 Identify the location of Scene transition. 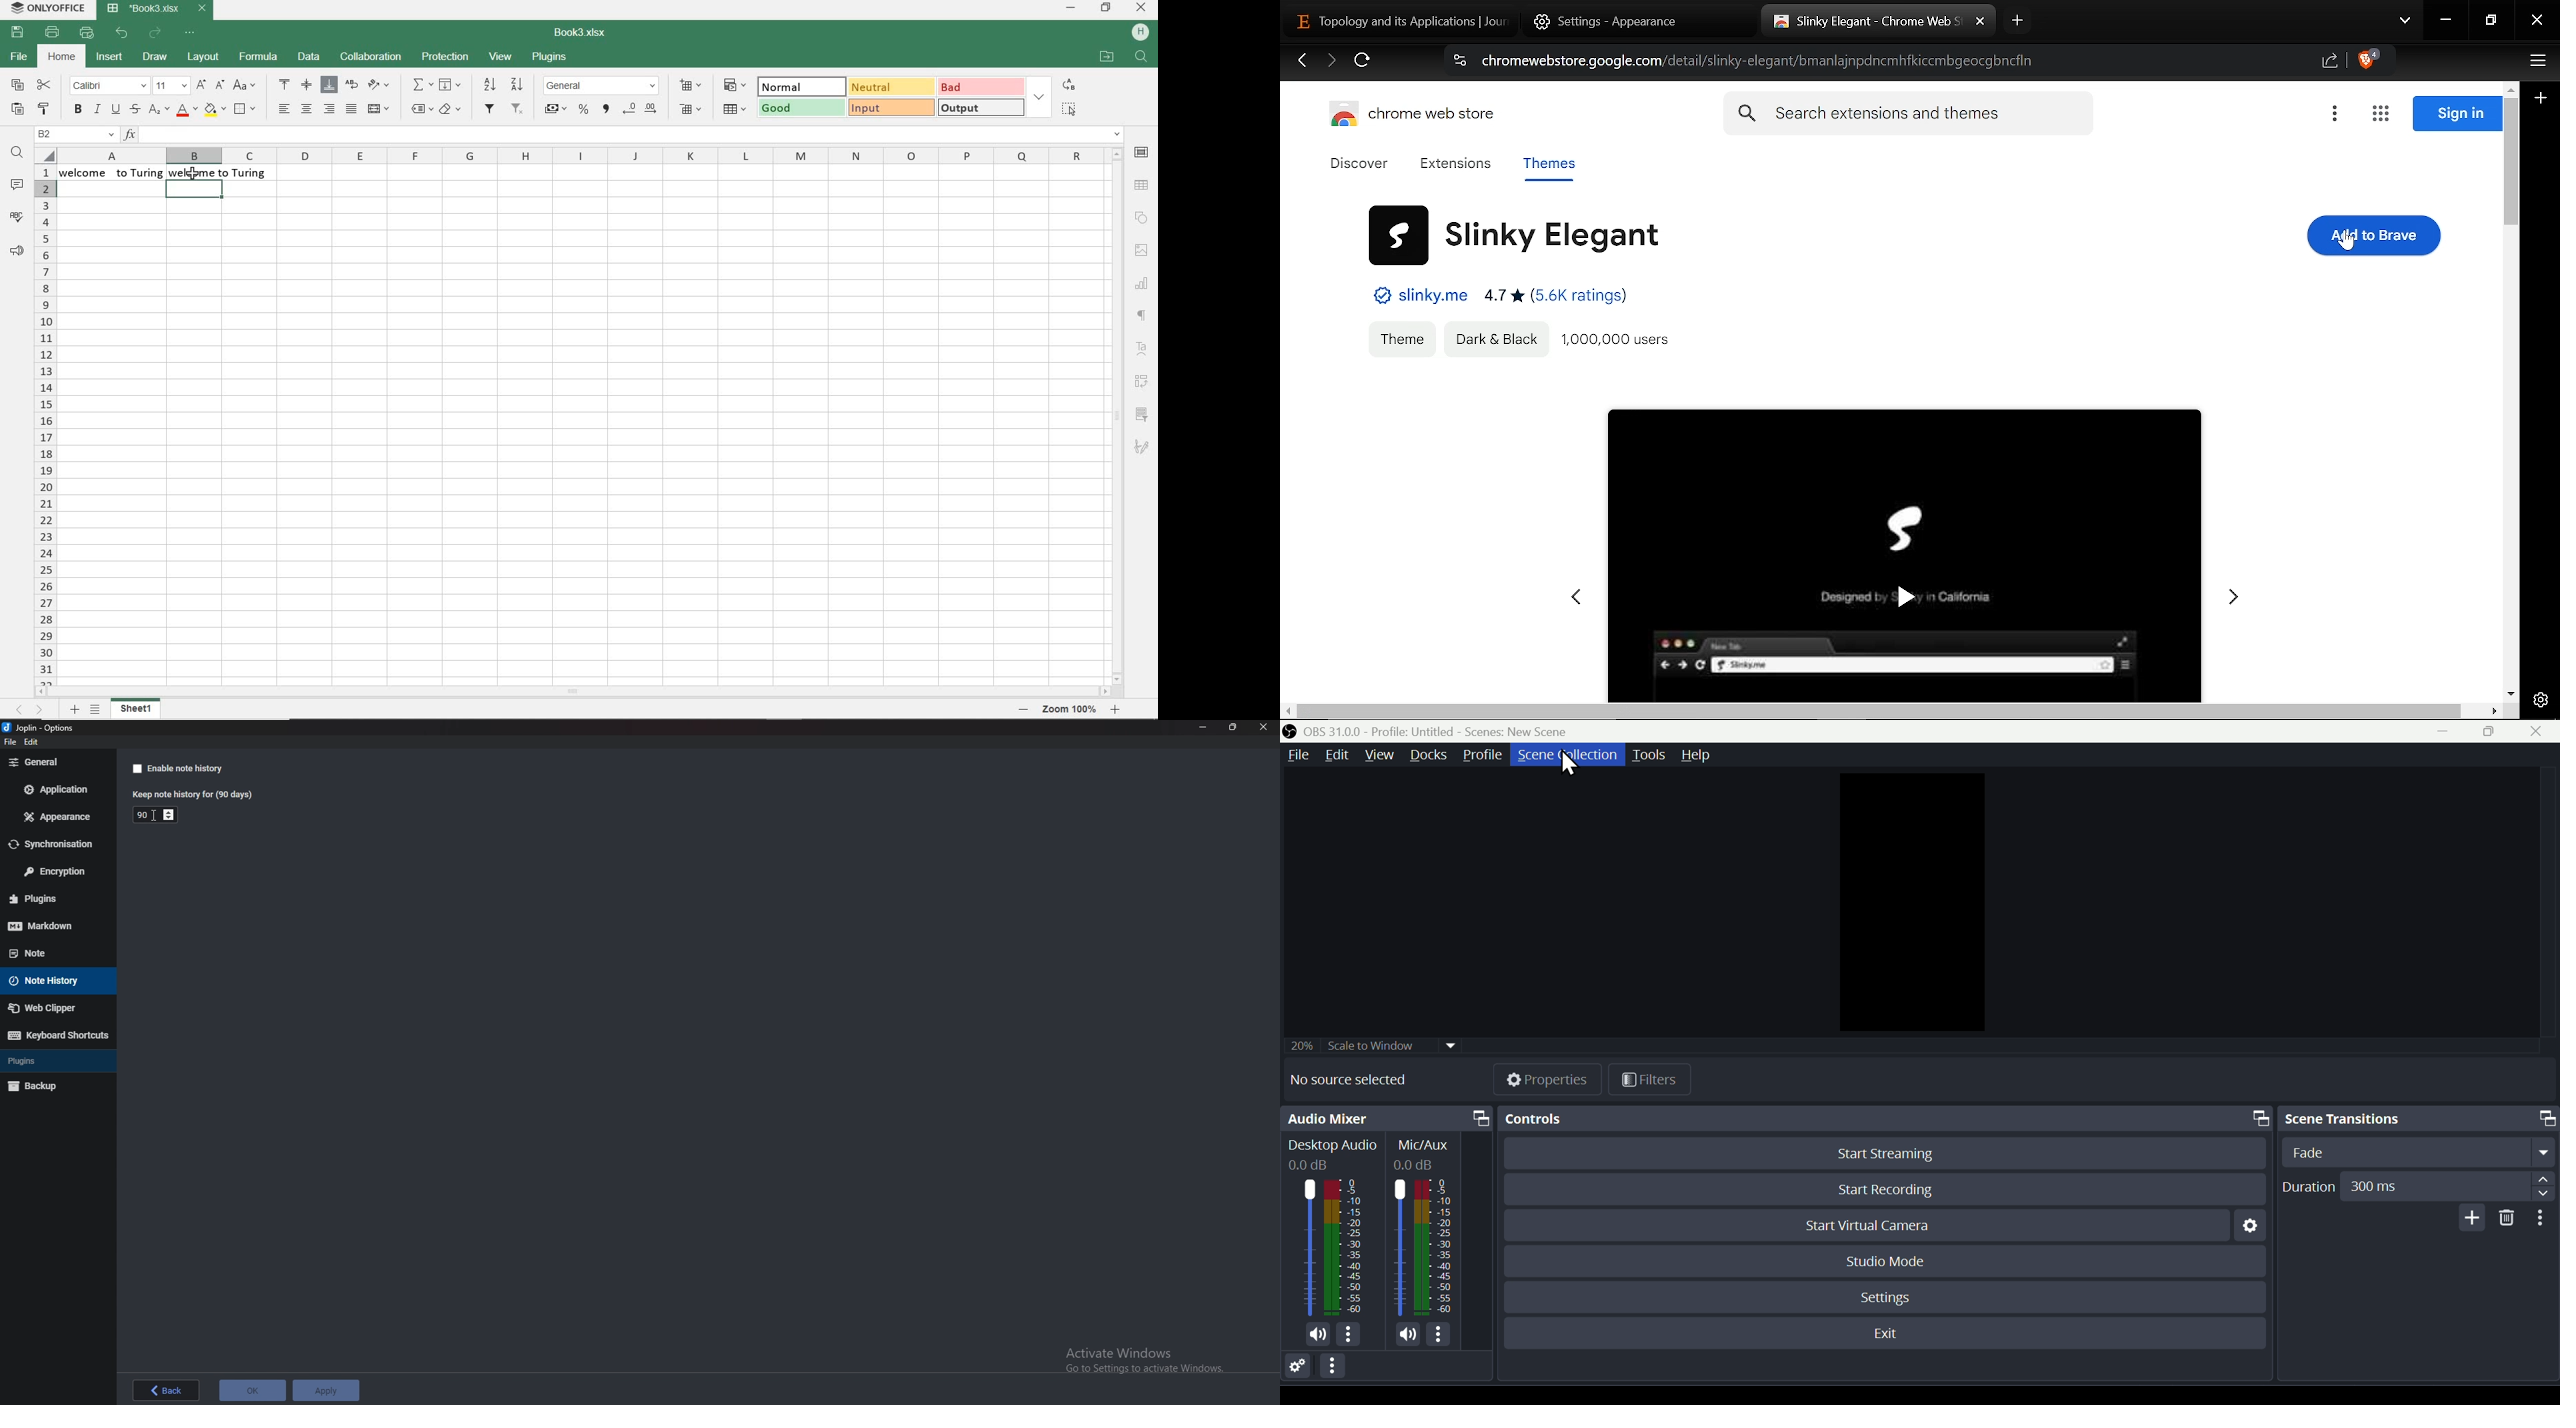
(2417, 1117).